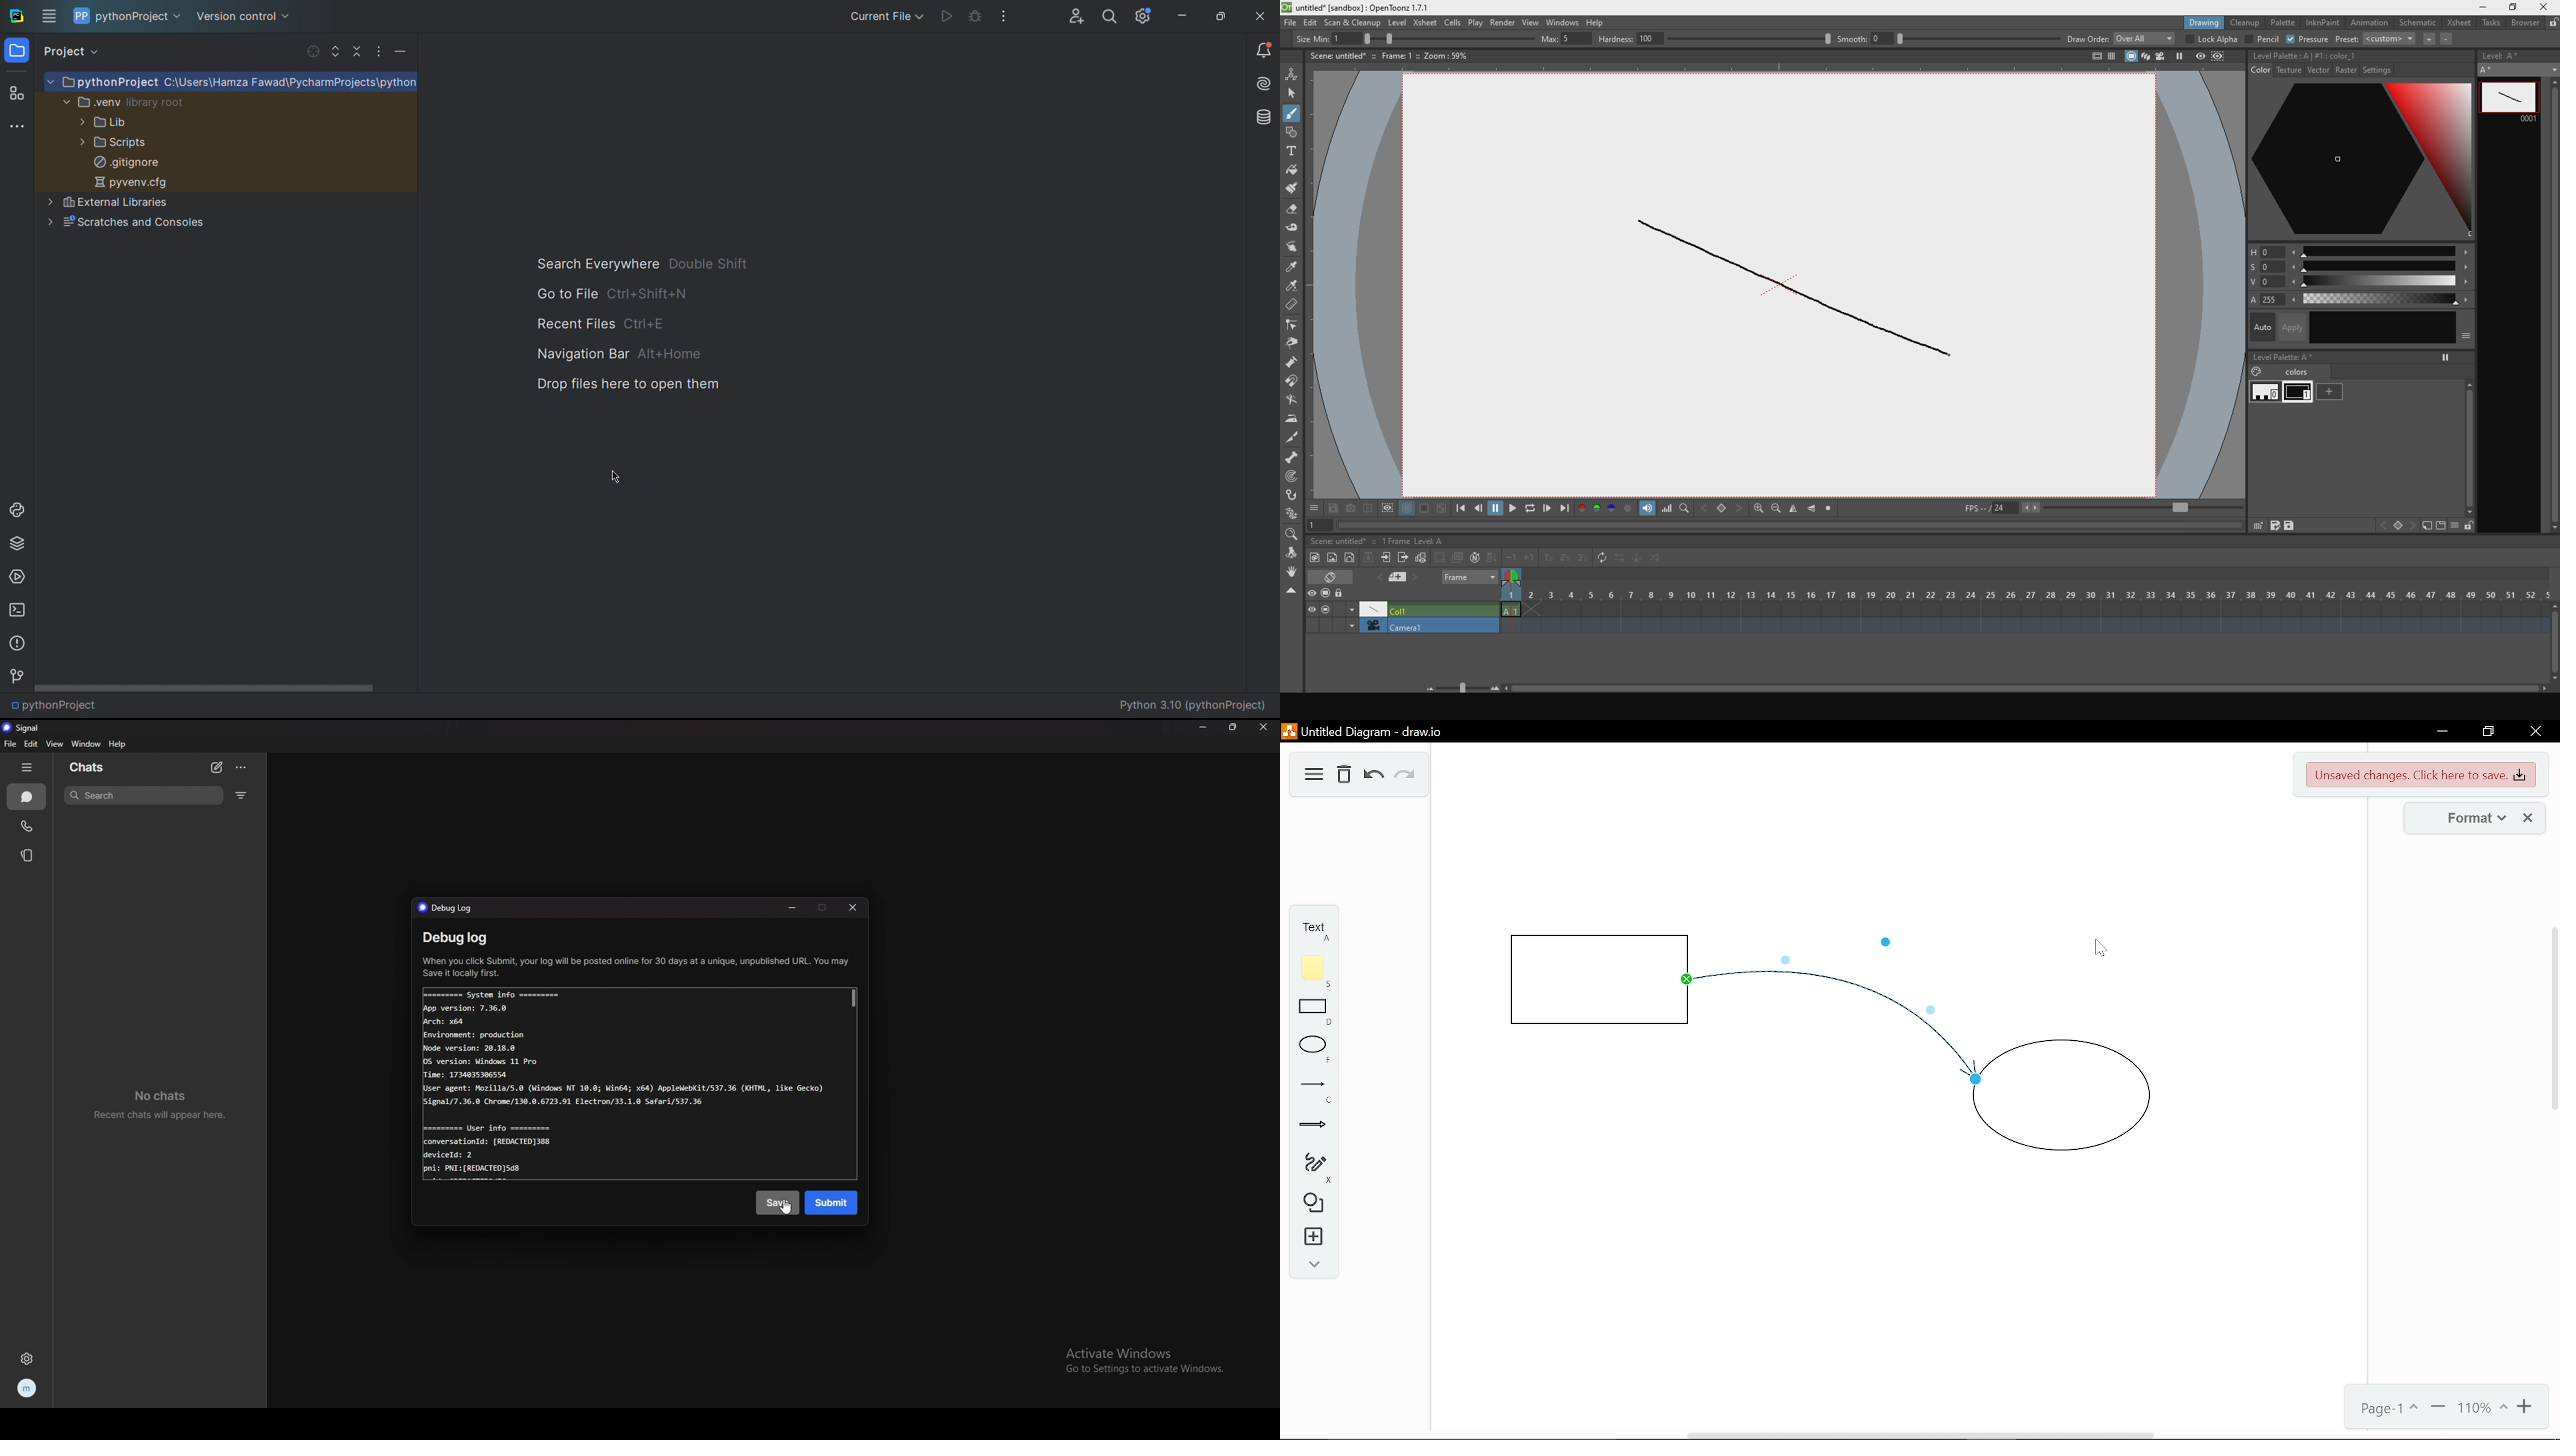 The image size is (2576, 1456). I want to click on Minimize, so click(2439, 730).